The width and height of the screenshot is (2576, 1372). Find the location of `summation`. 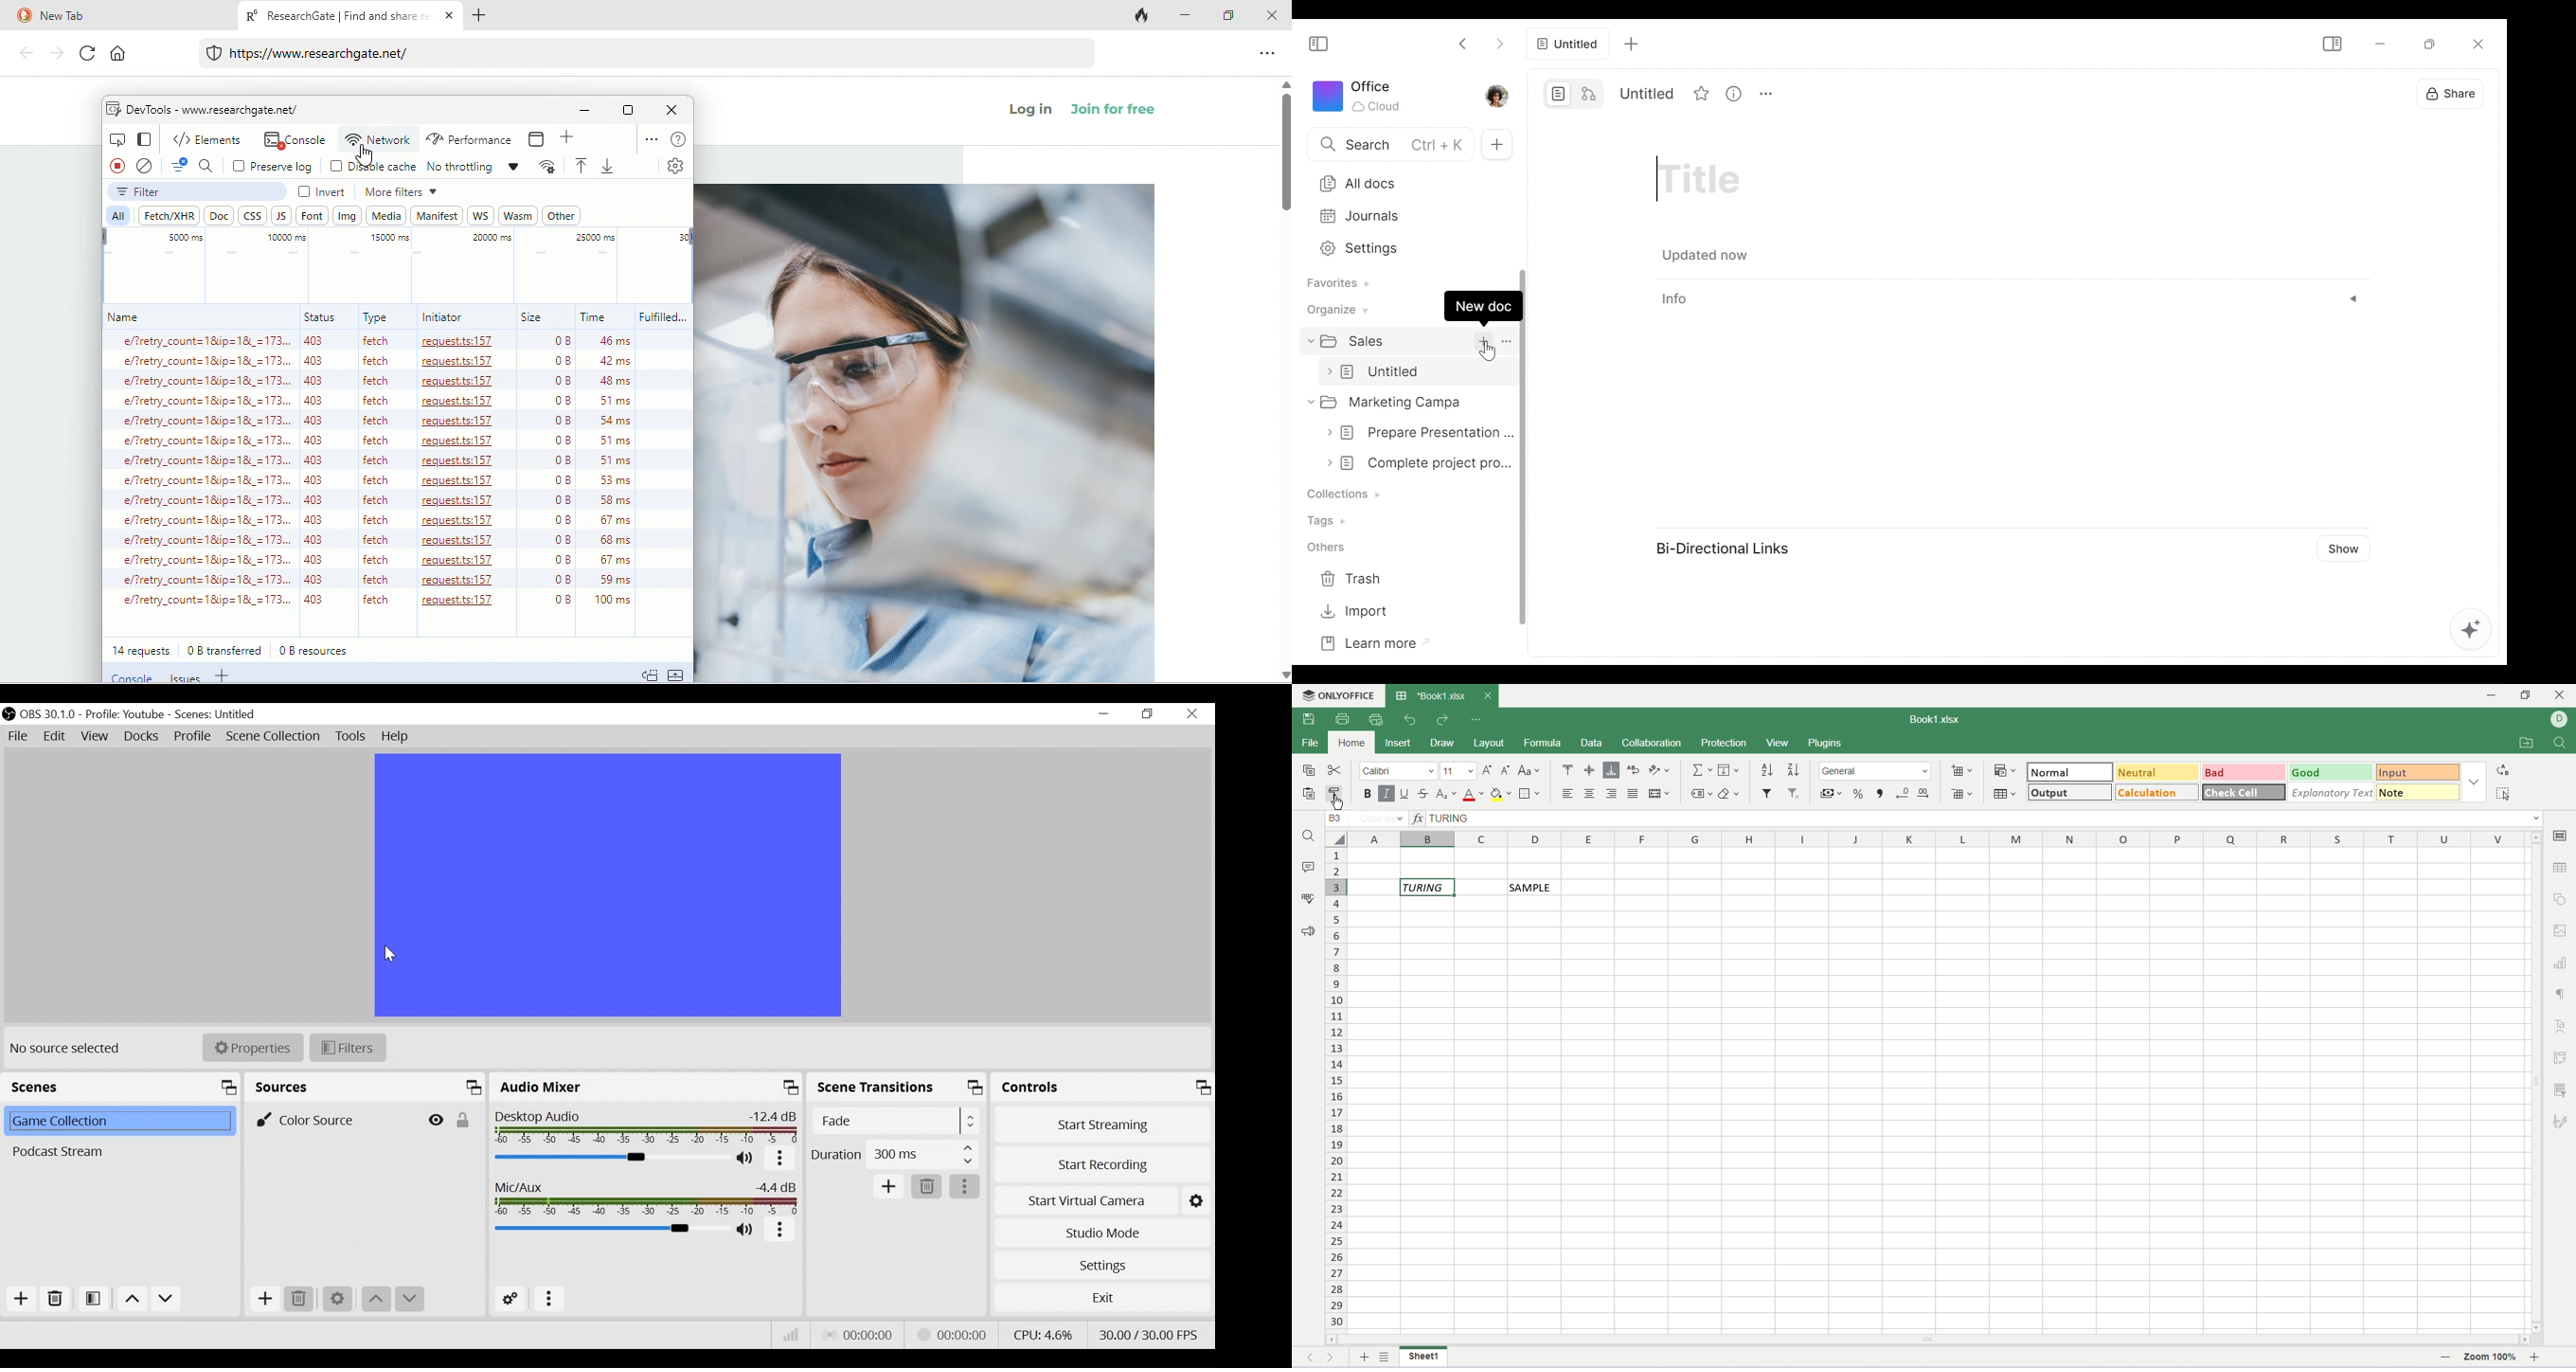

summation is located at coordinates (1703, 770).